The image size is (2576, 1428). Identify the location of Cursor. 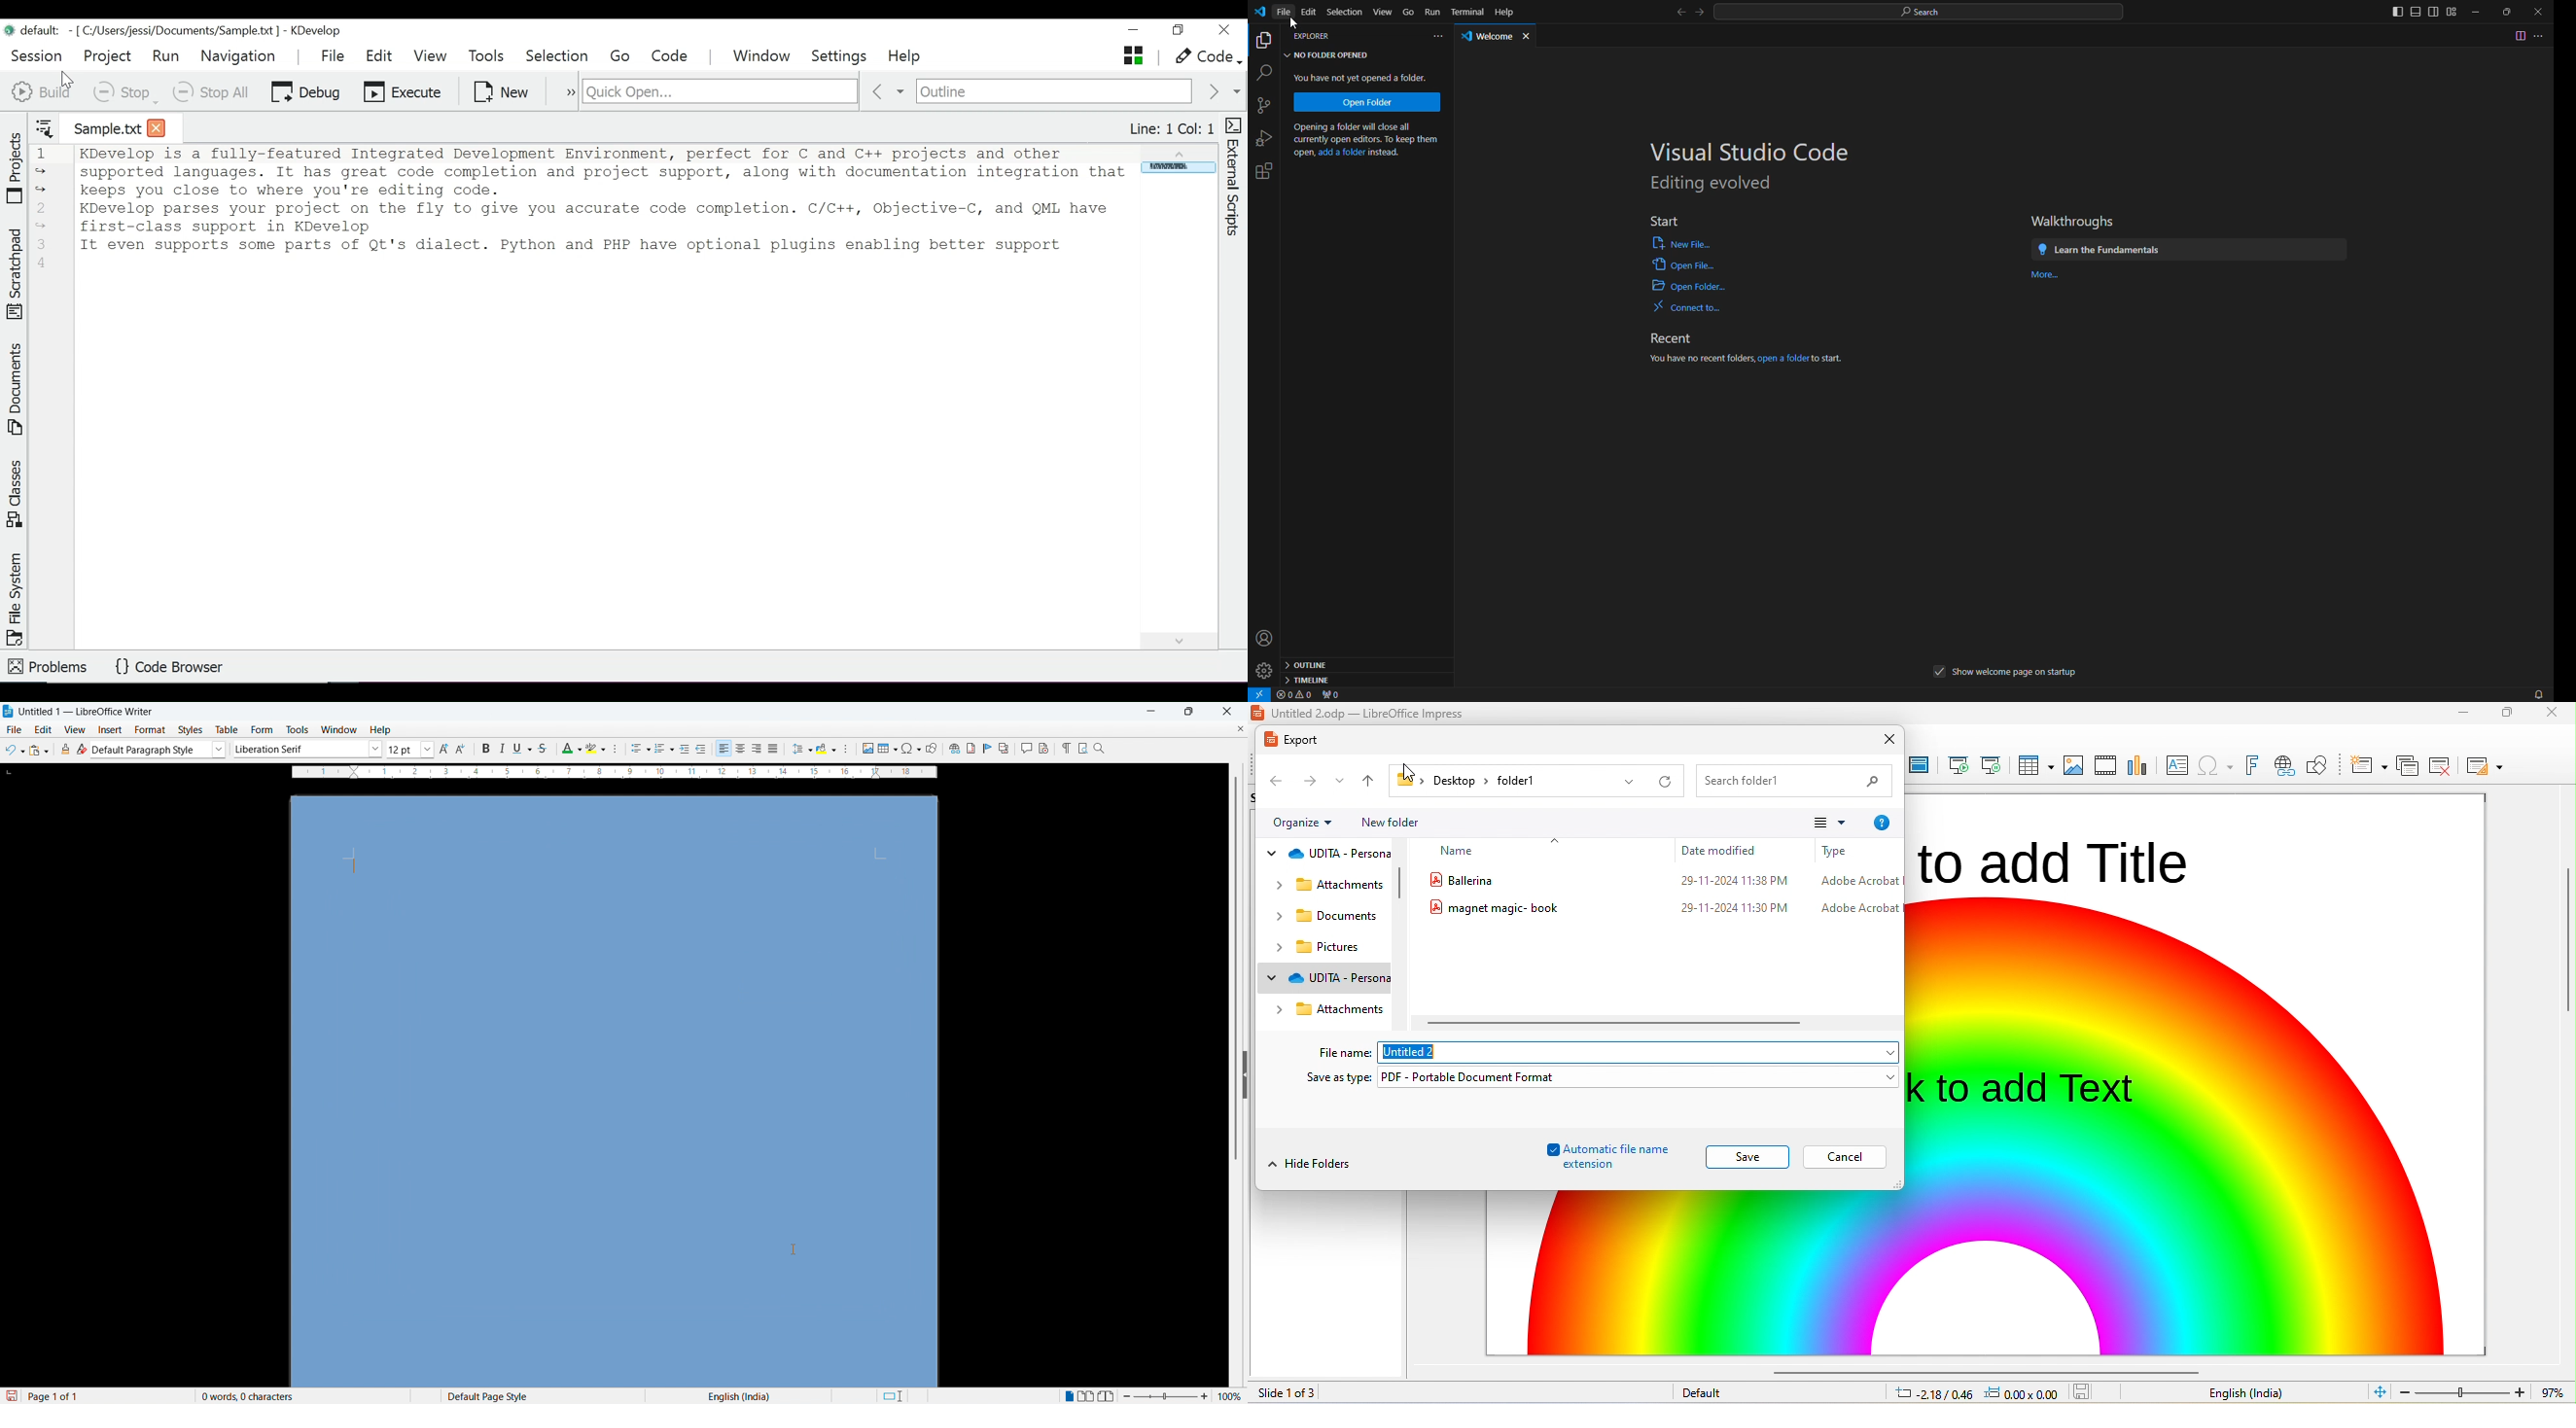
(69, 78).